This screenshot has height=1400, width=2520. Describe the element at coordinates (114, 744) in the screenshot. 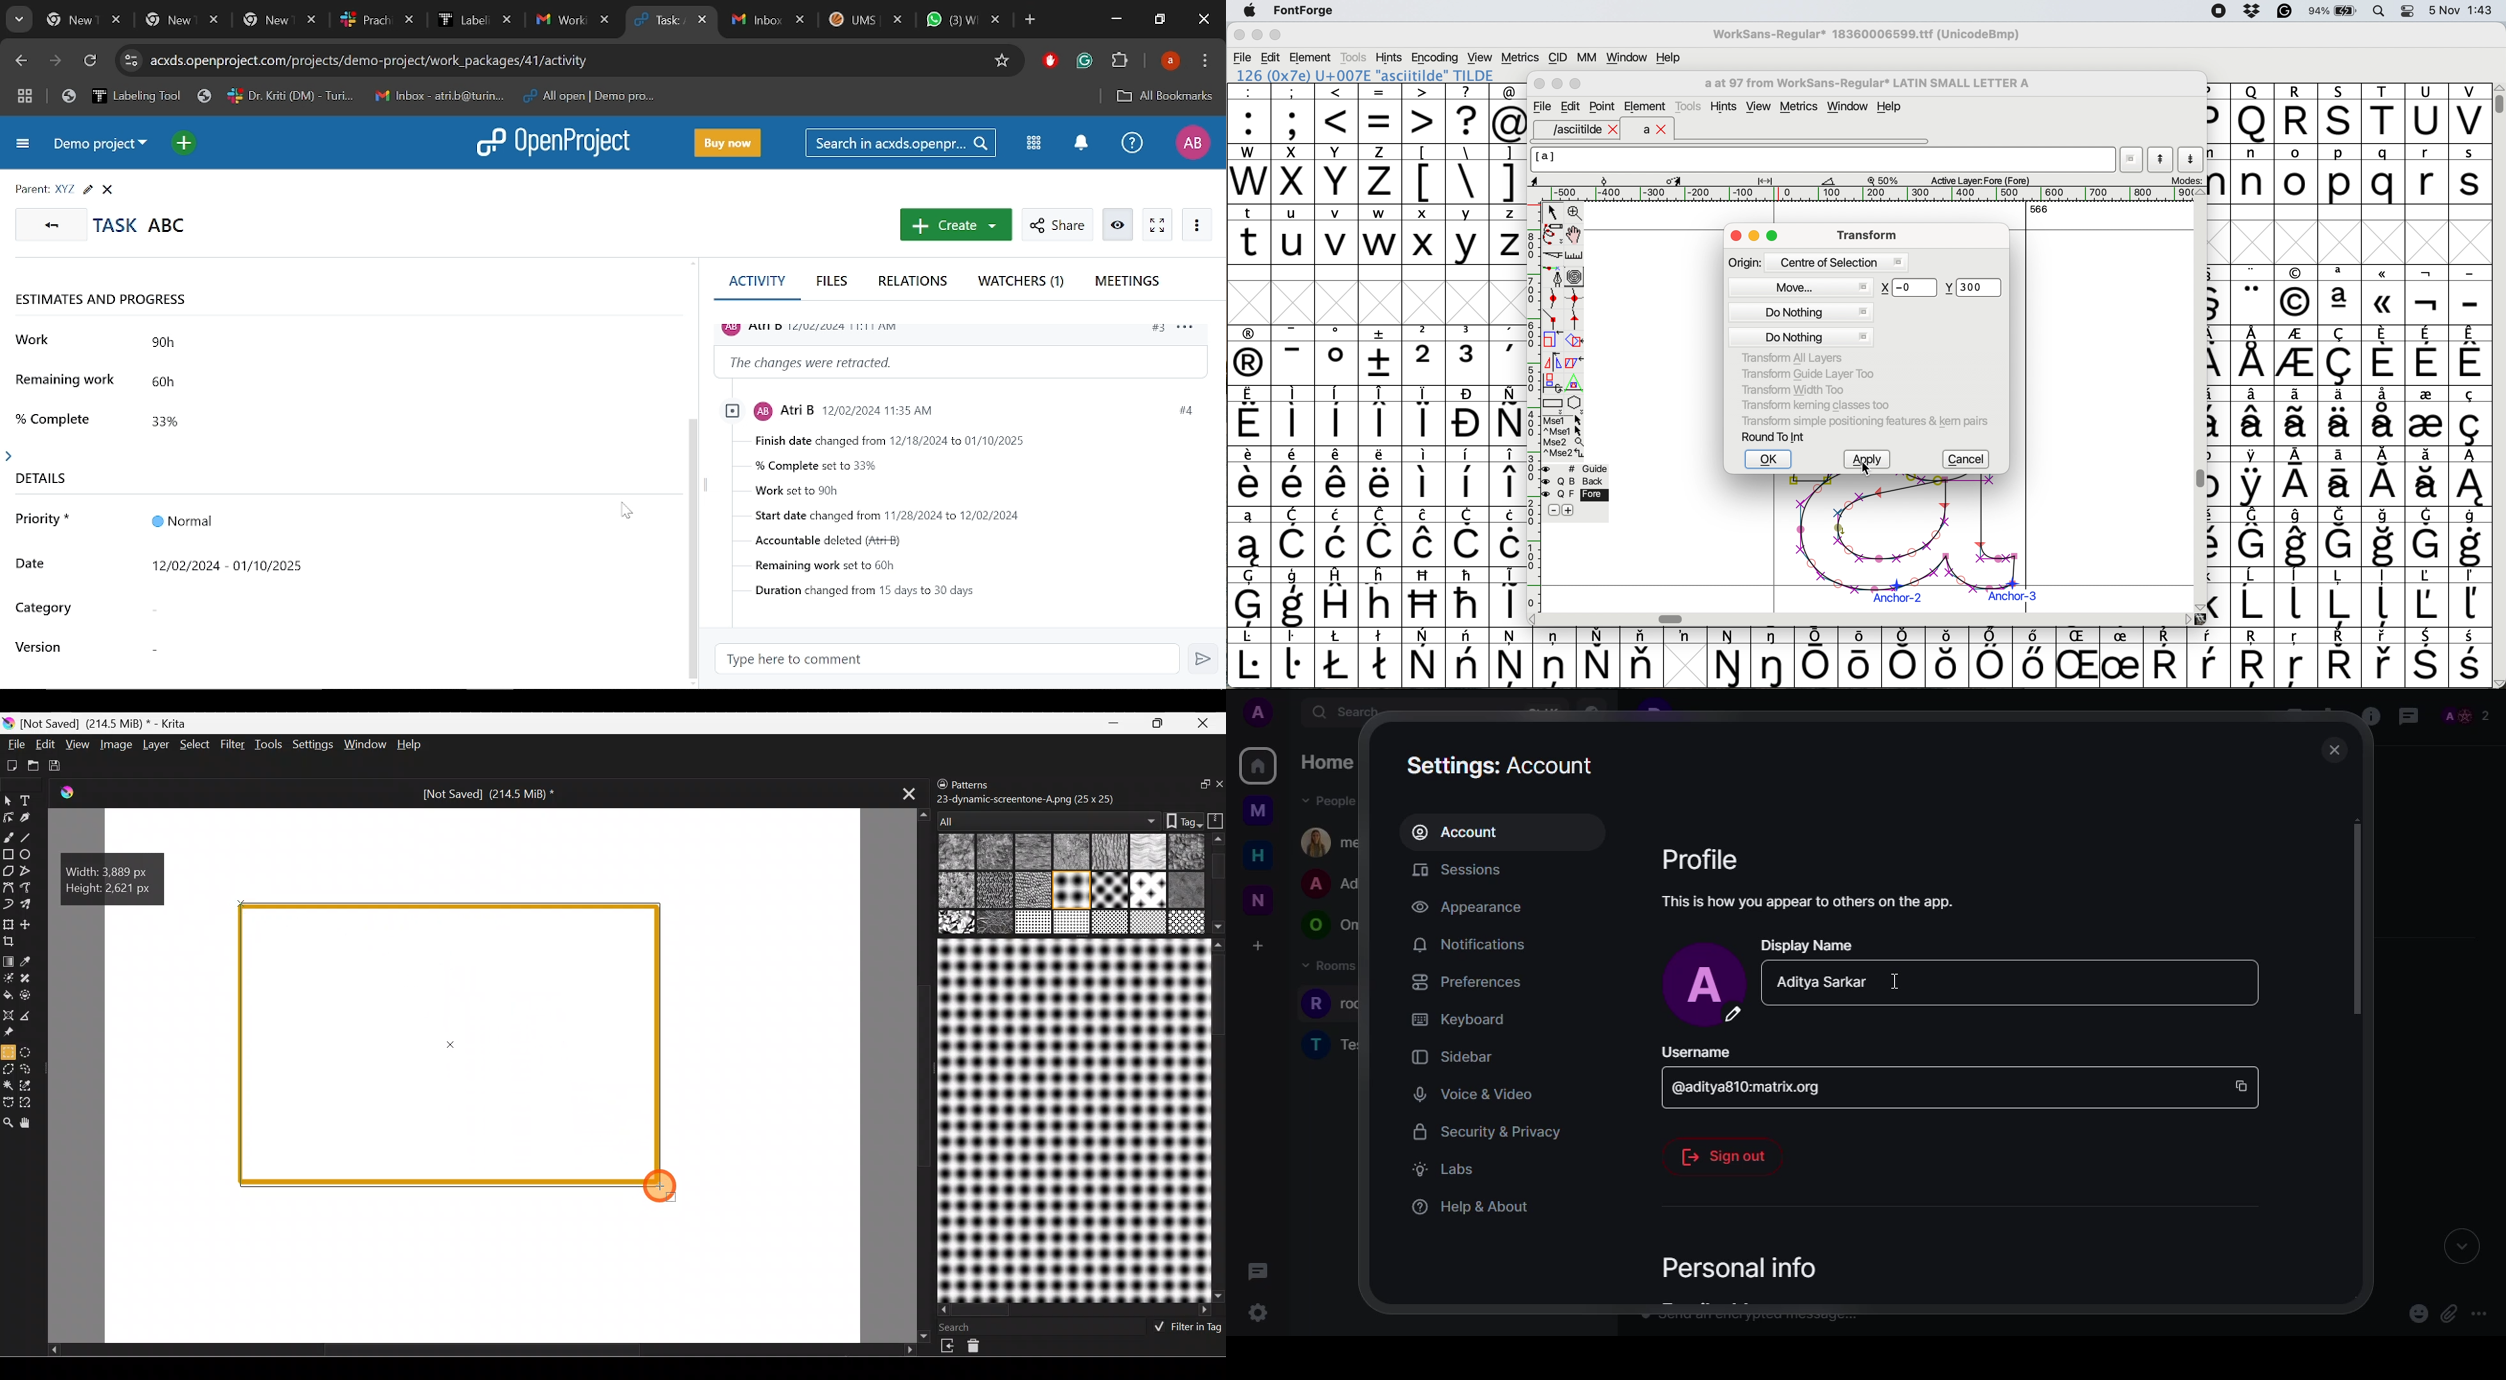

I see `Image` at that location.